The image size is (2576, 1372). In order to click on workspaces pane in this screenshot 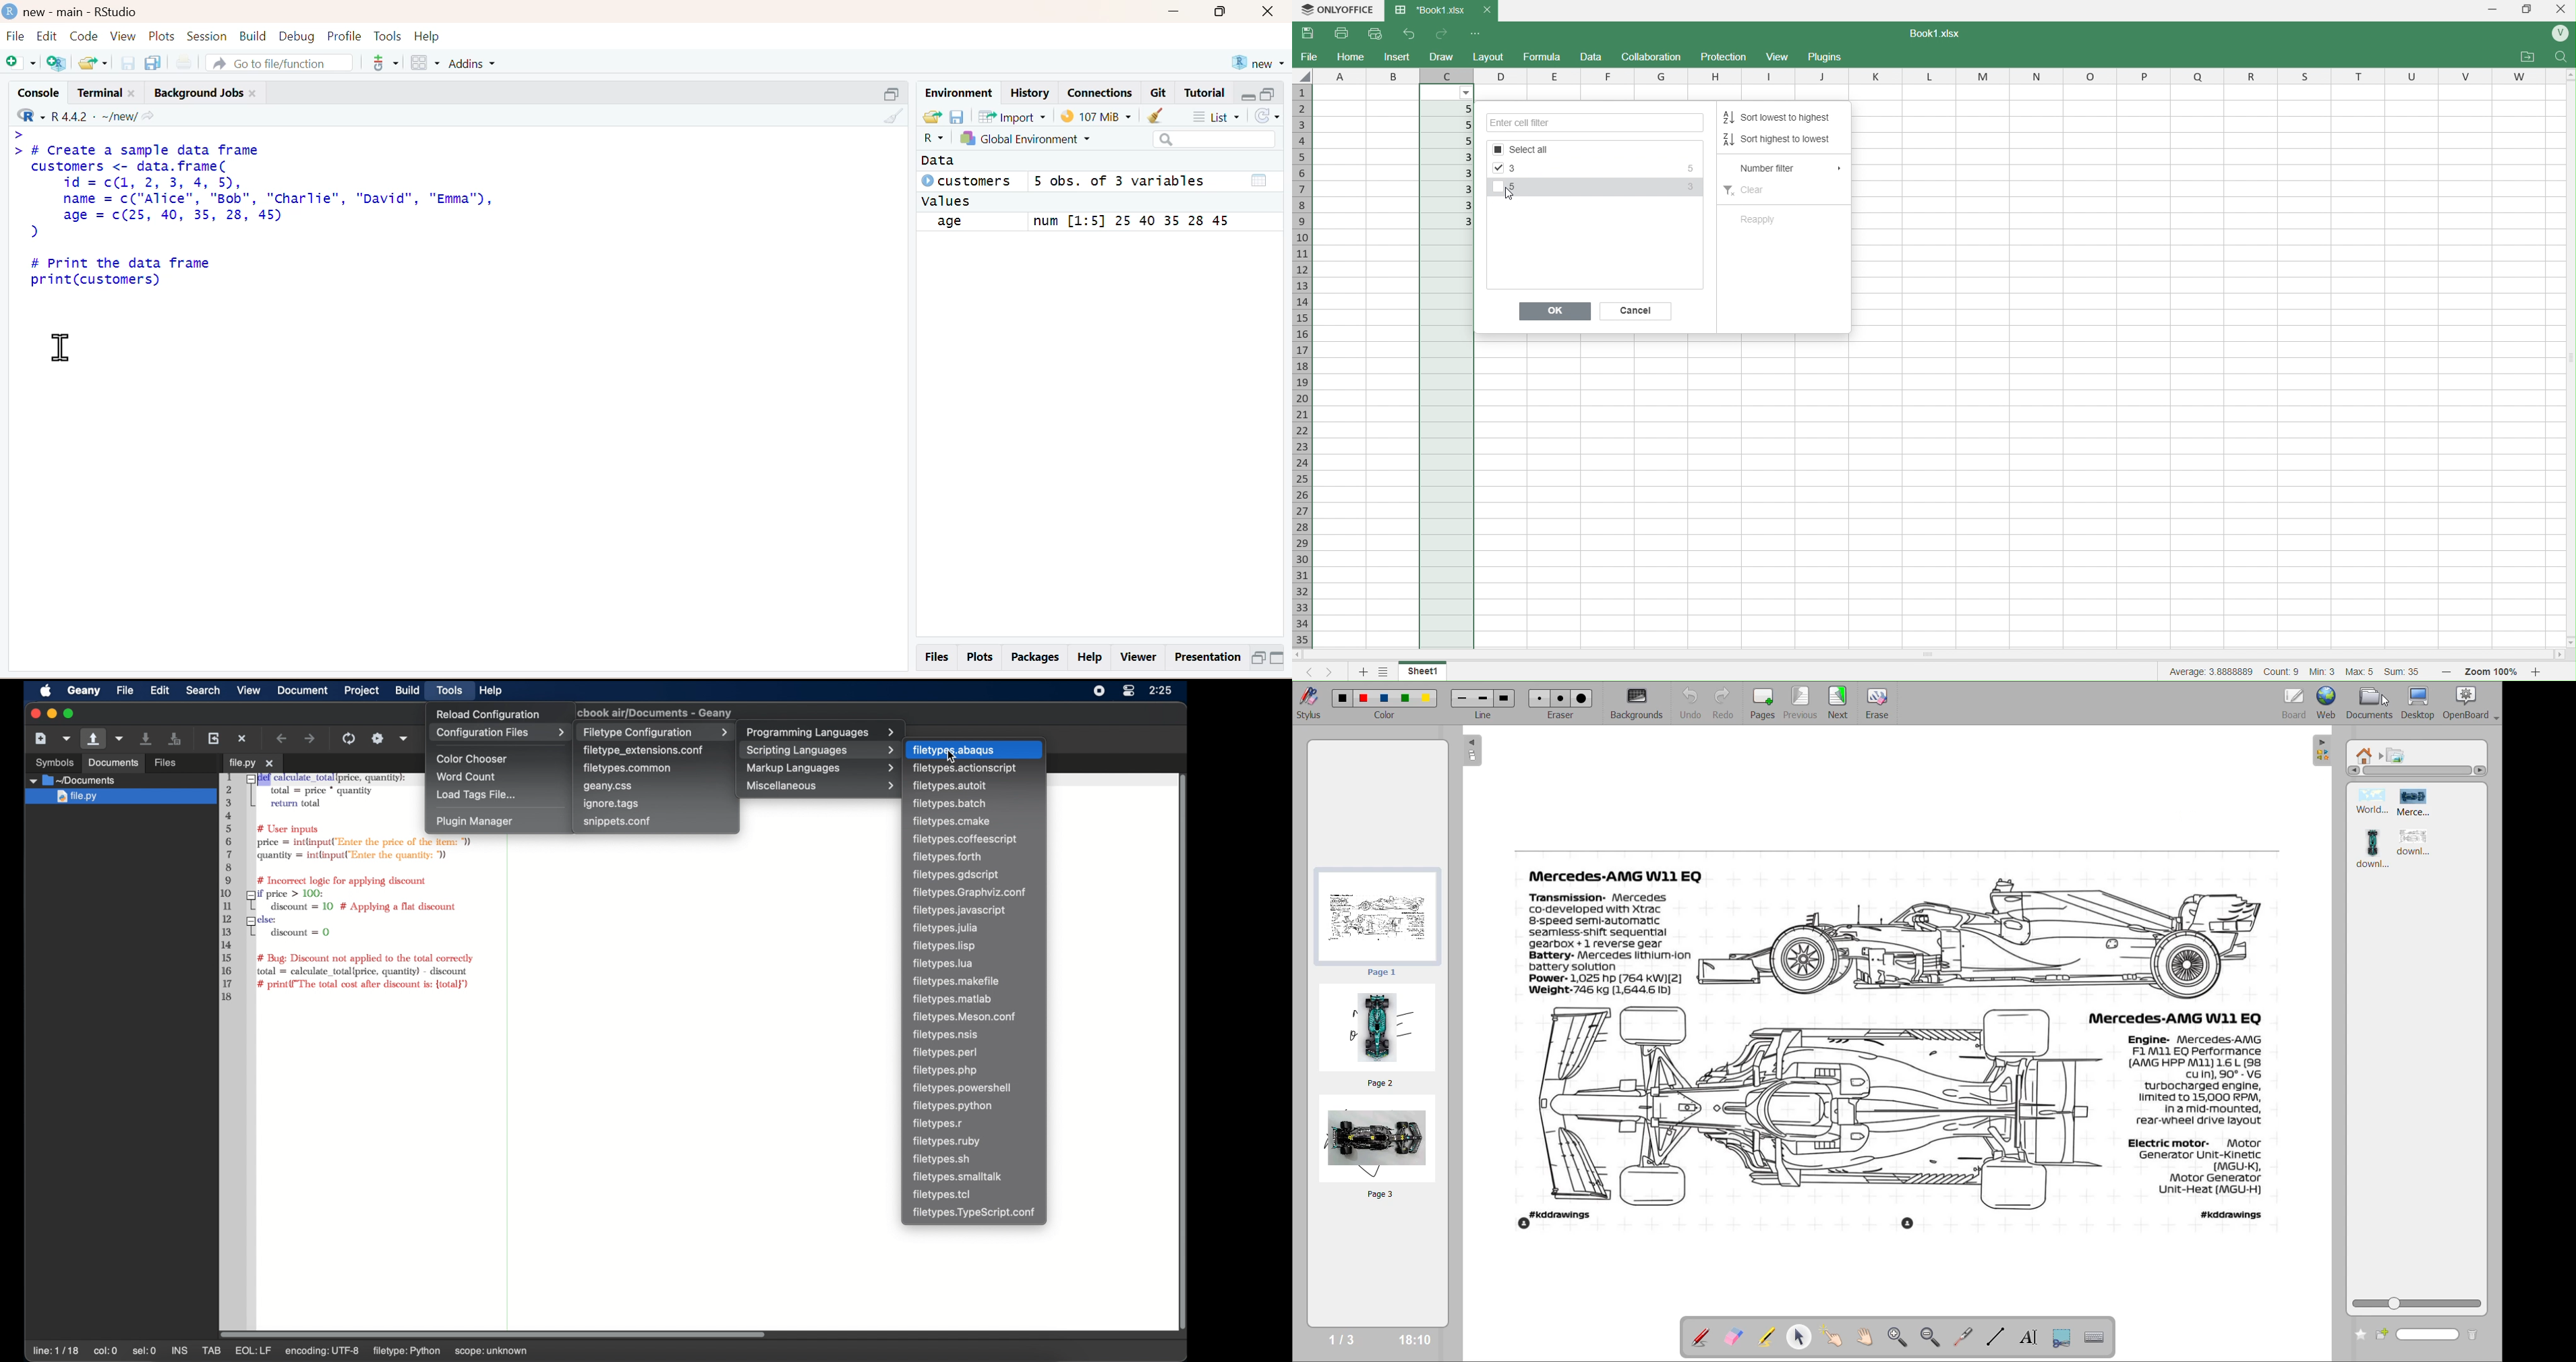, I will do `click(423, 61)`.